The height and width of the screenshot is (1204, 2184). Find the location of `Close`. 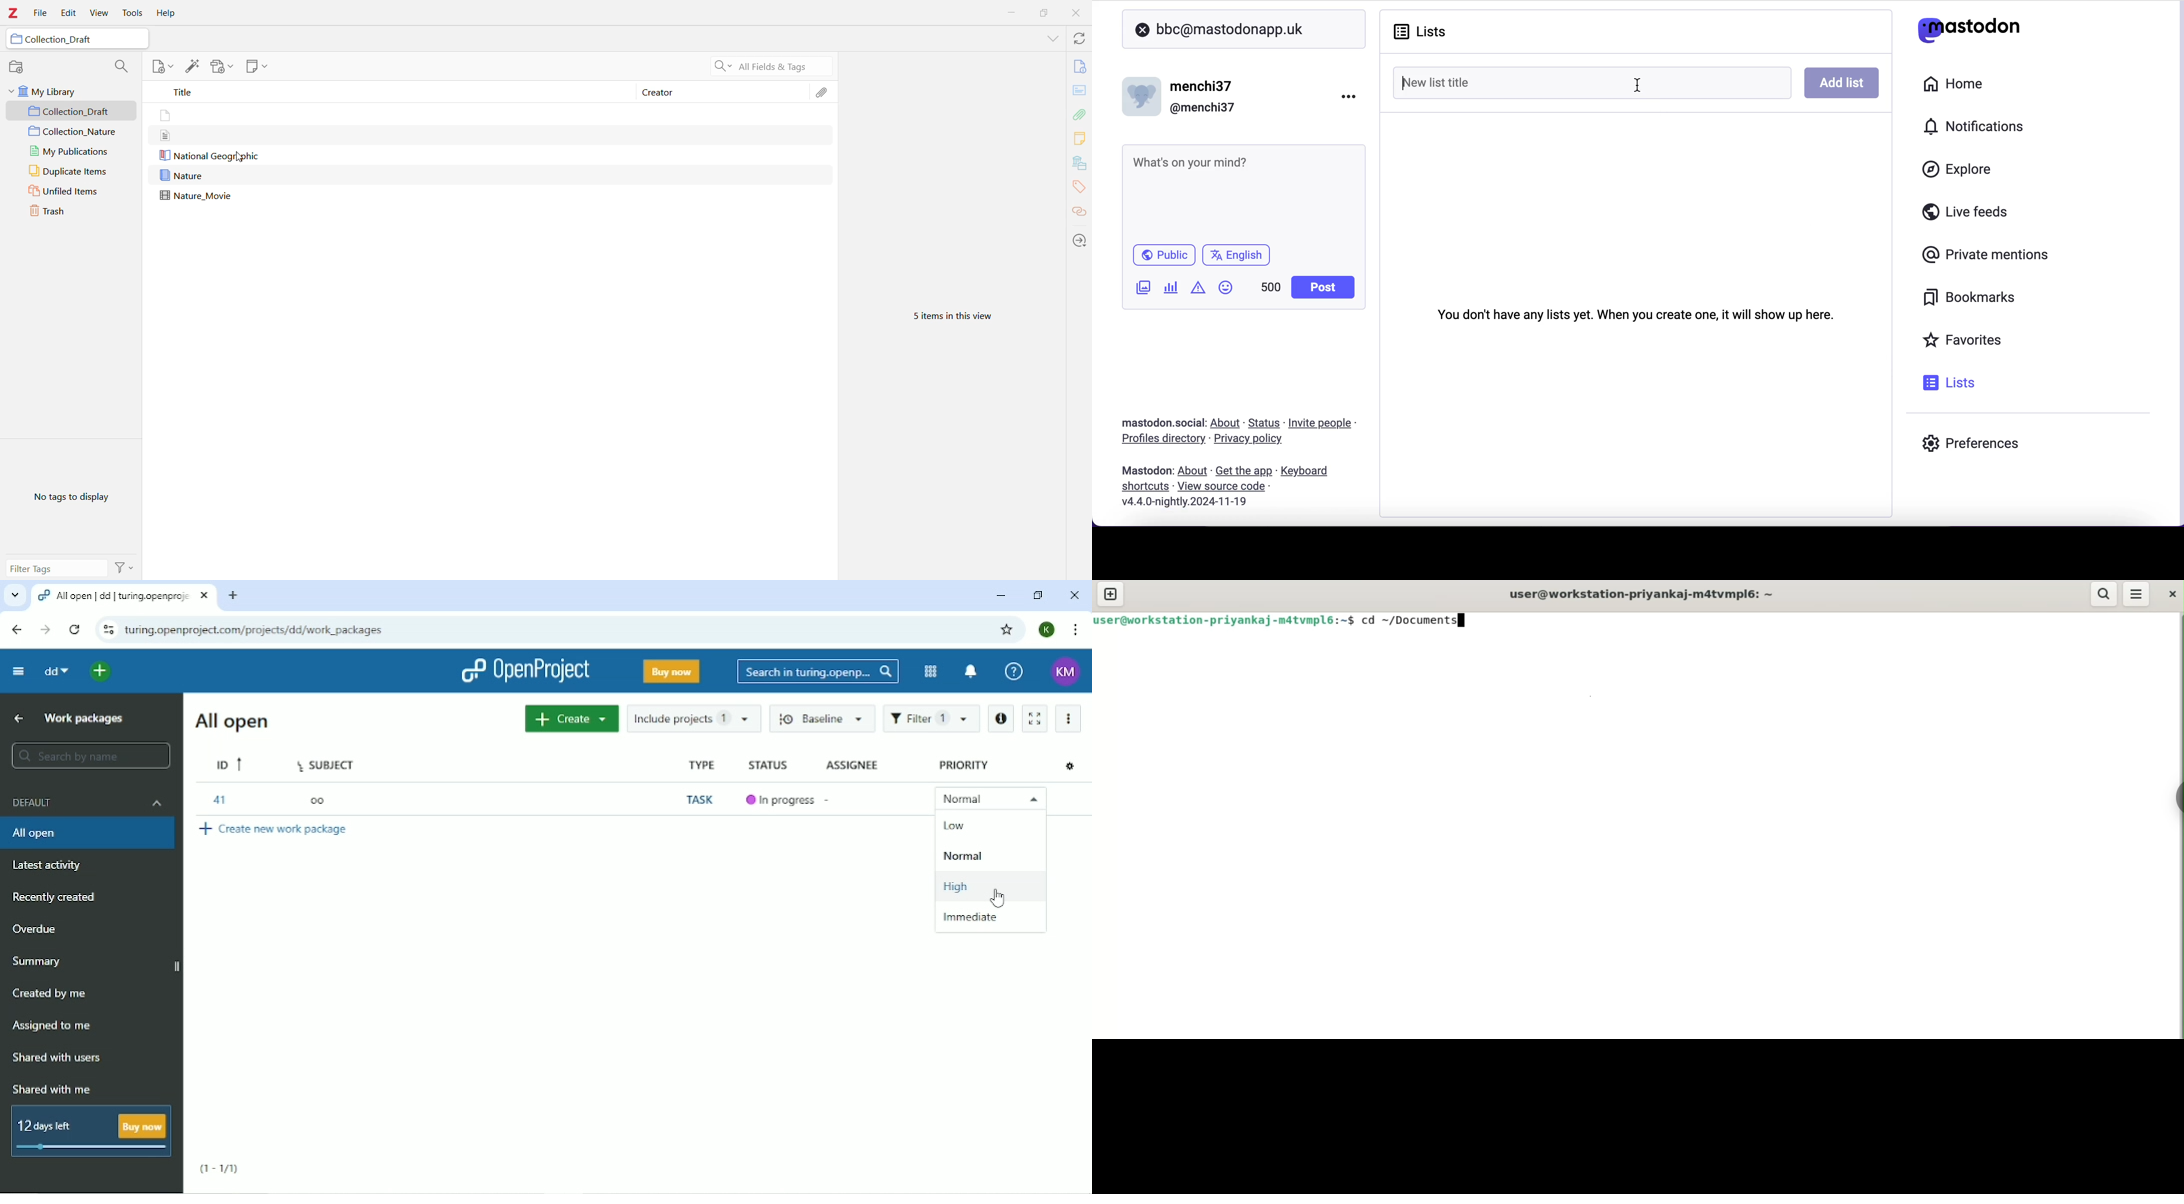

Close is located at coordinates (1076, 13).